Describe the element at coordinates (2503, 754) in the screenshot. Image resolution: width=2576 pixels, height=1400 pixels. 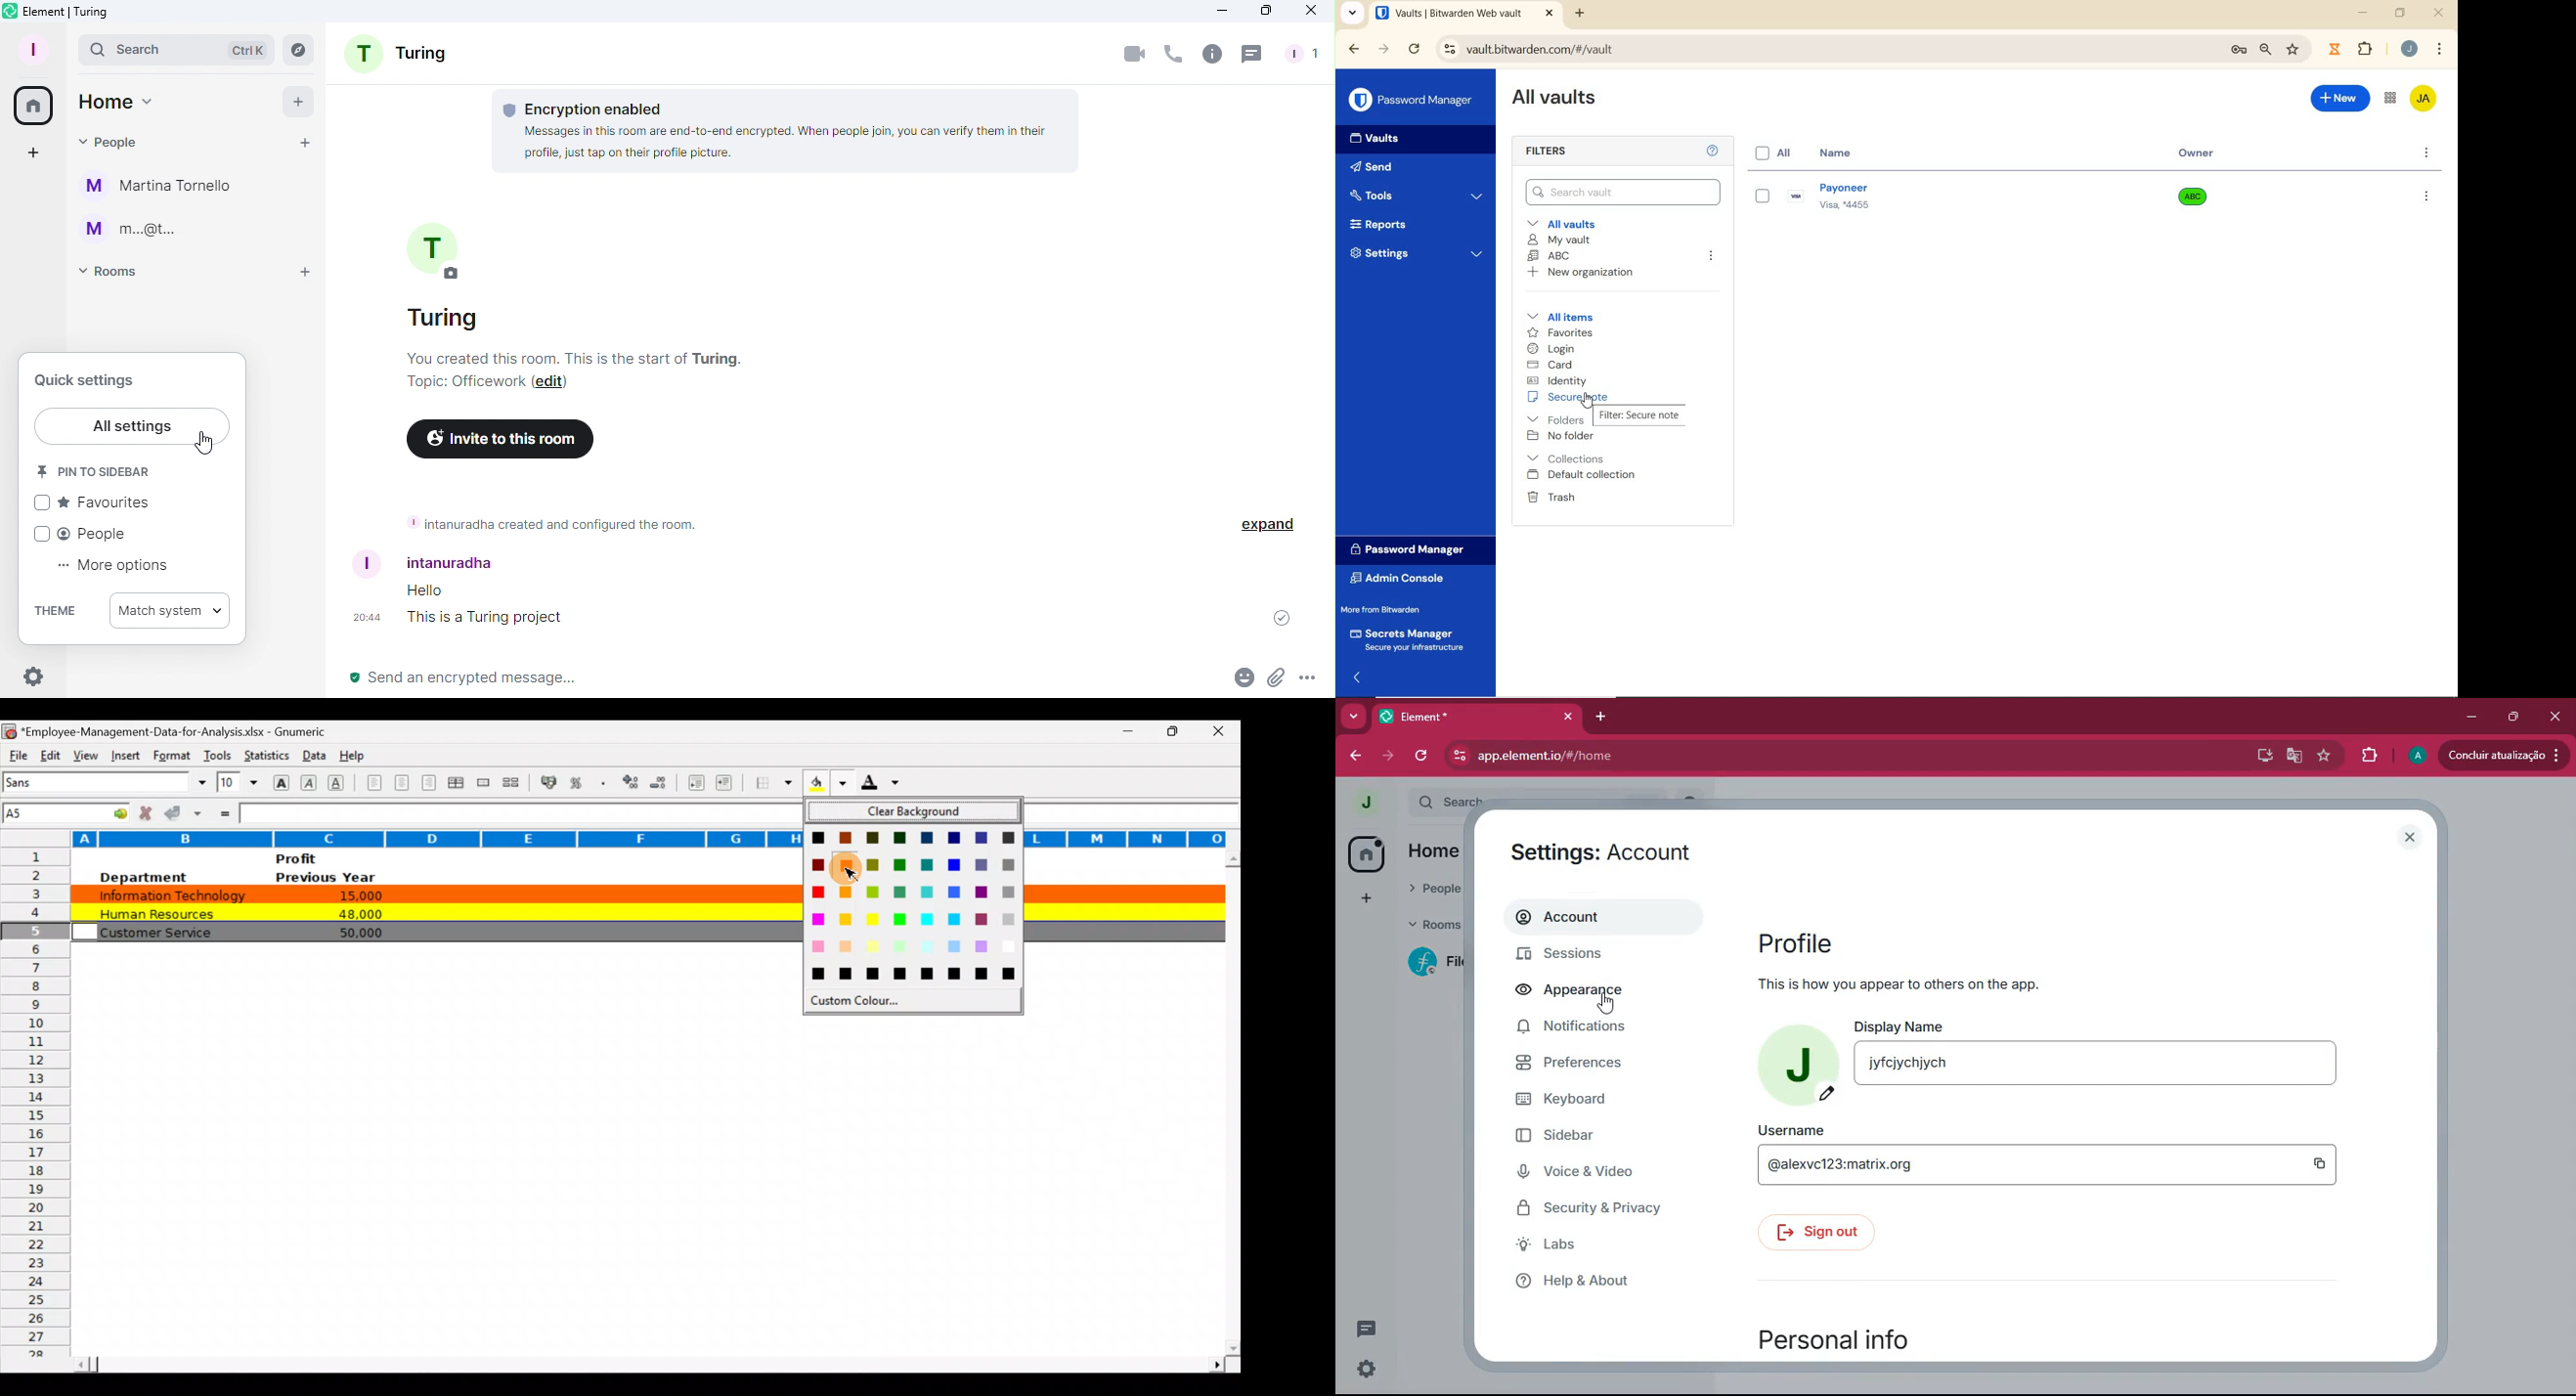
I see `update` at that location.